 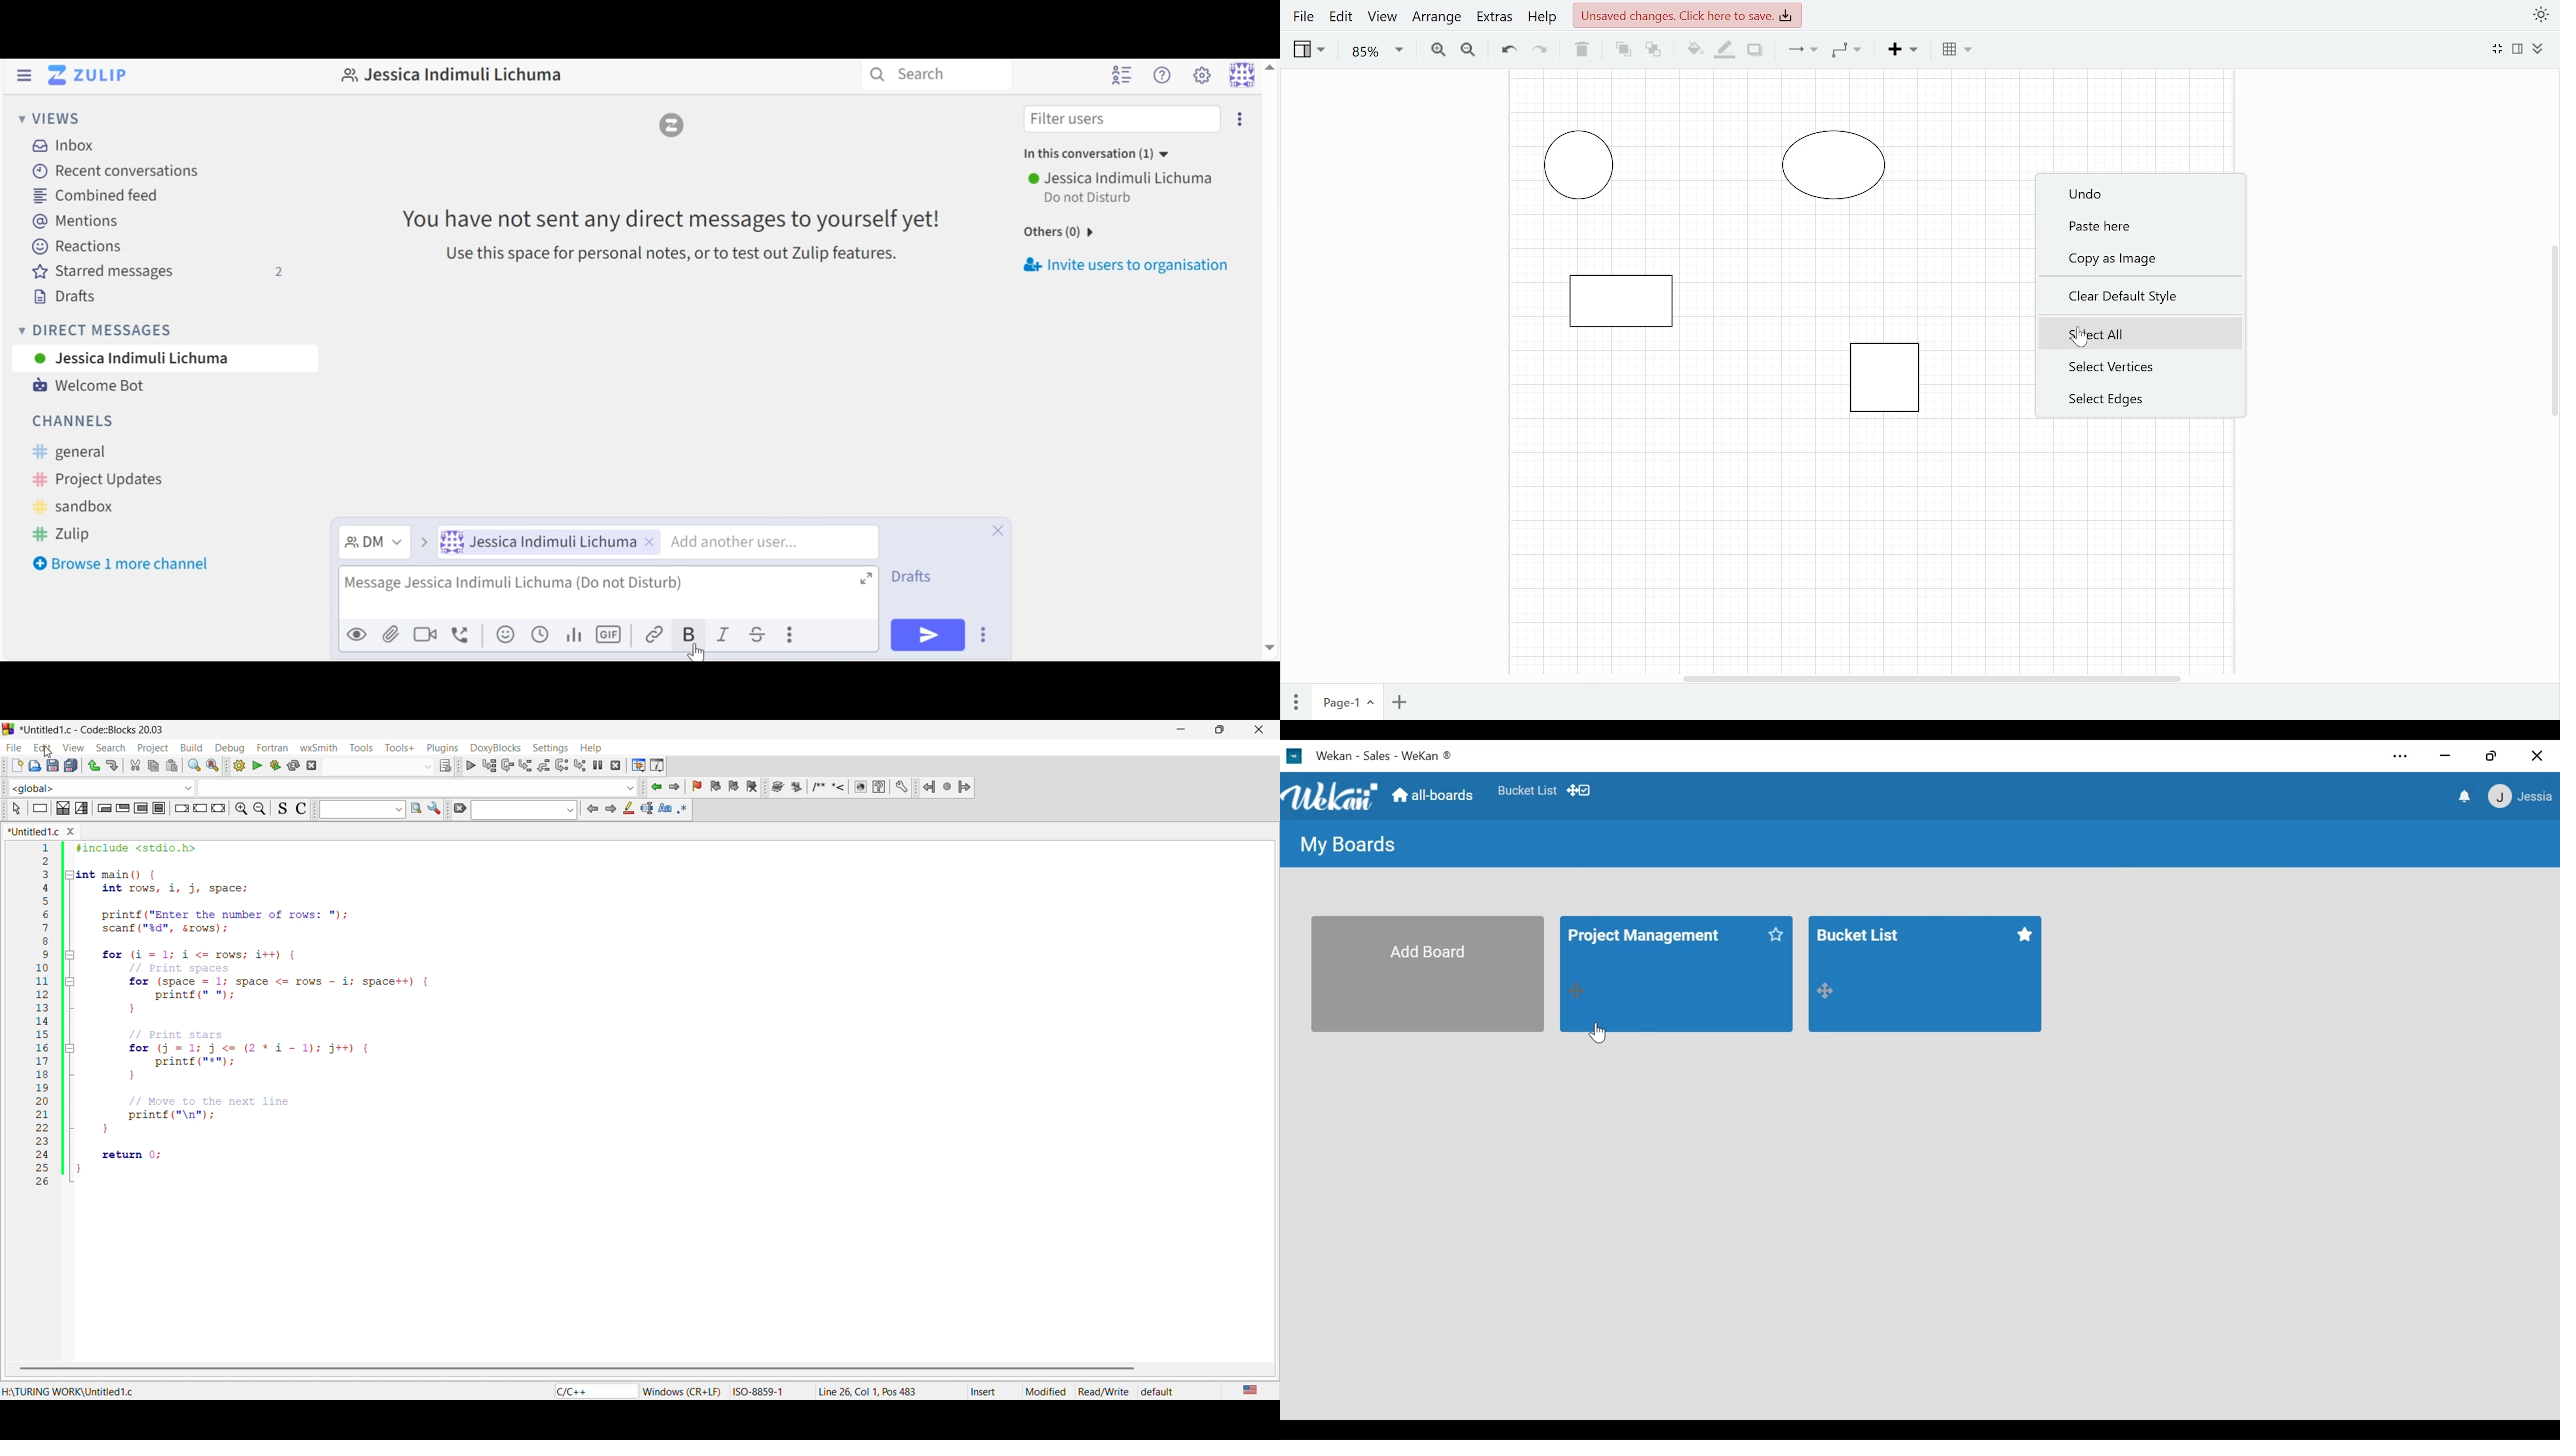 I want to click on input box, so click(x=418, y=786).